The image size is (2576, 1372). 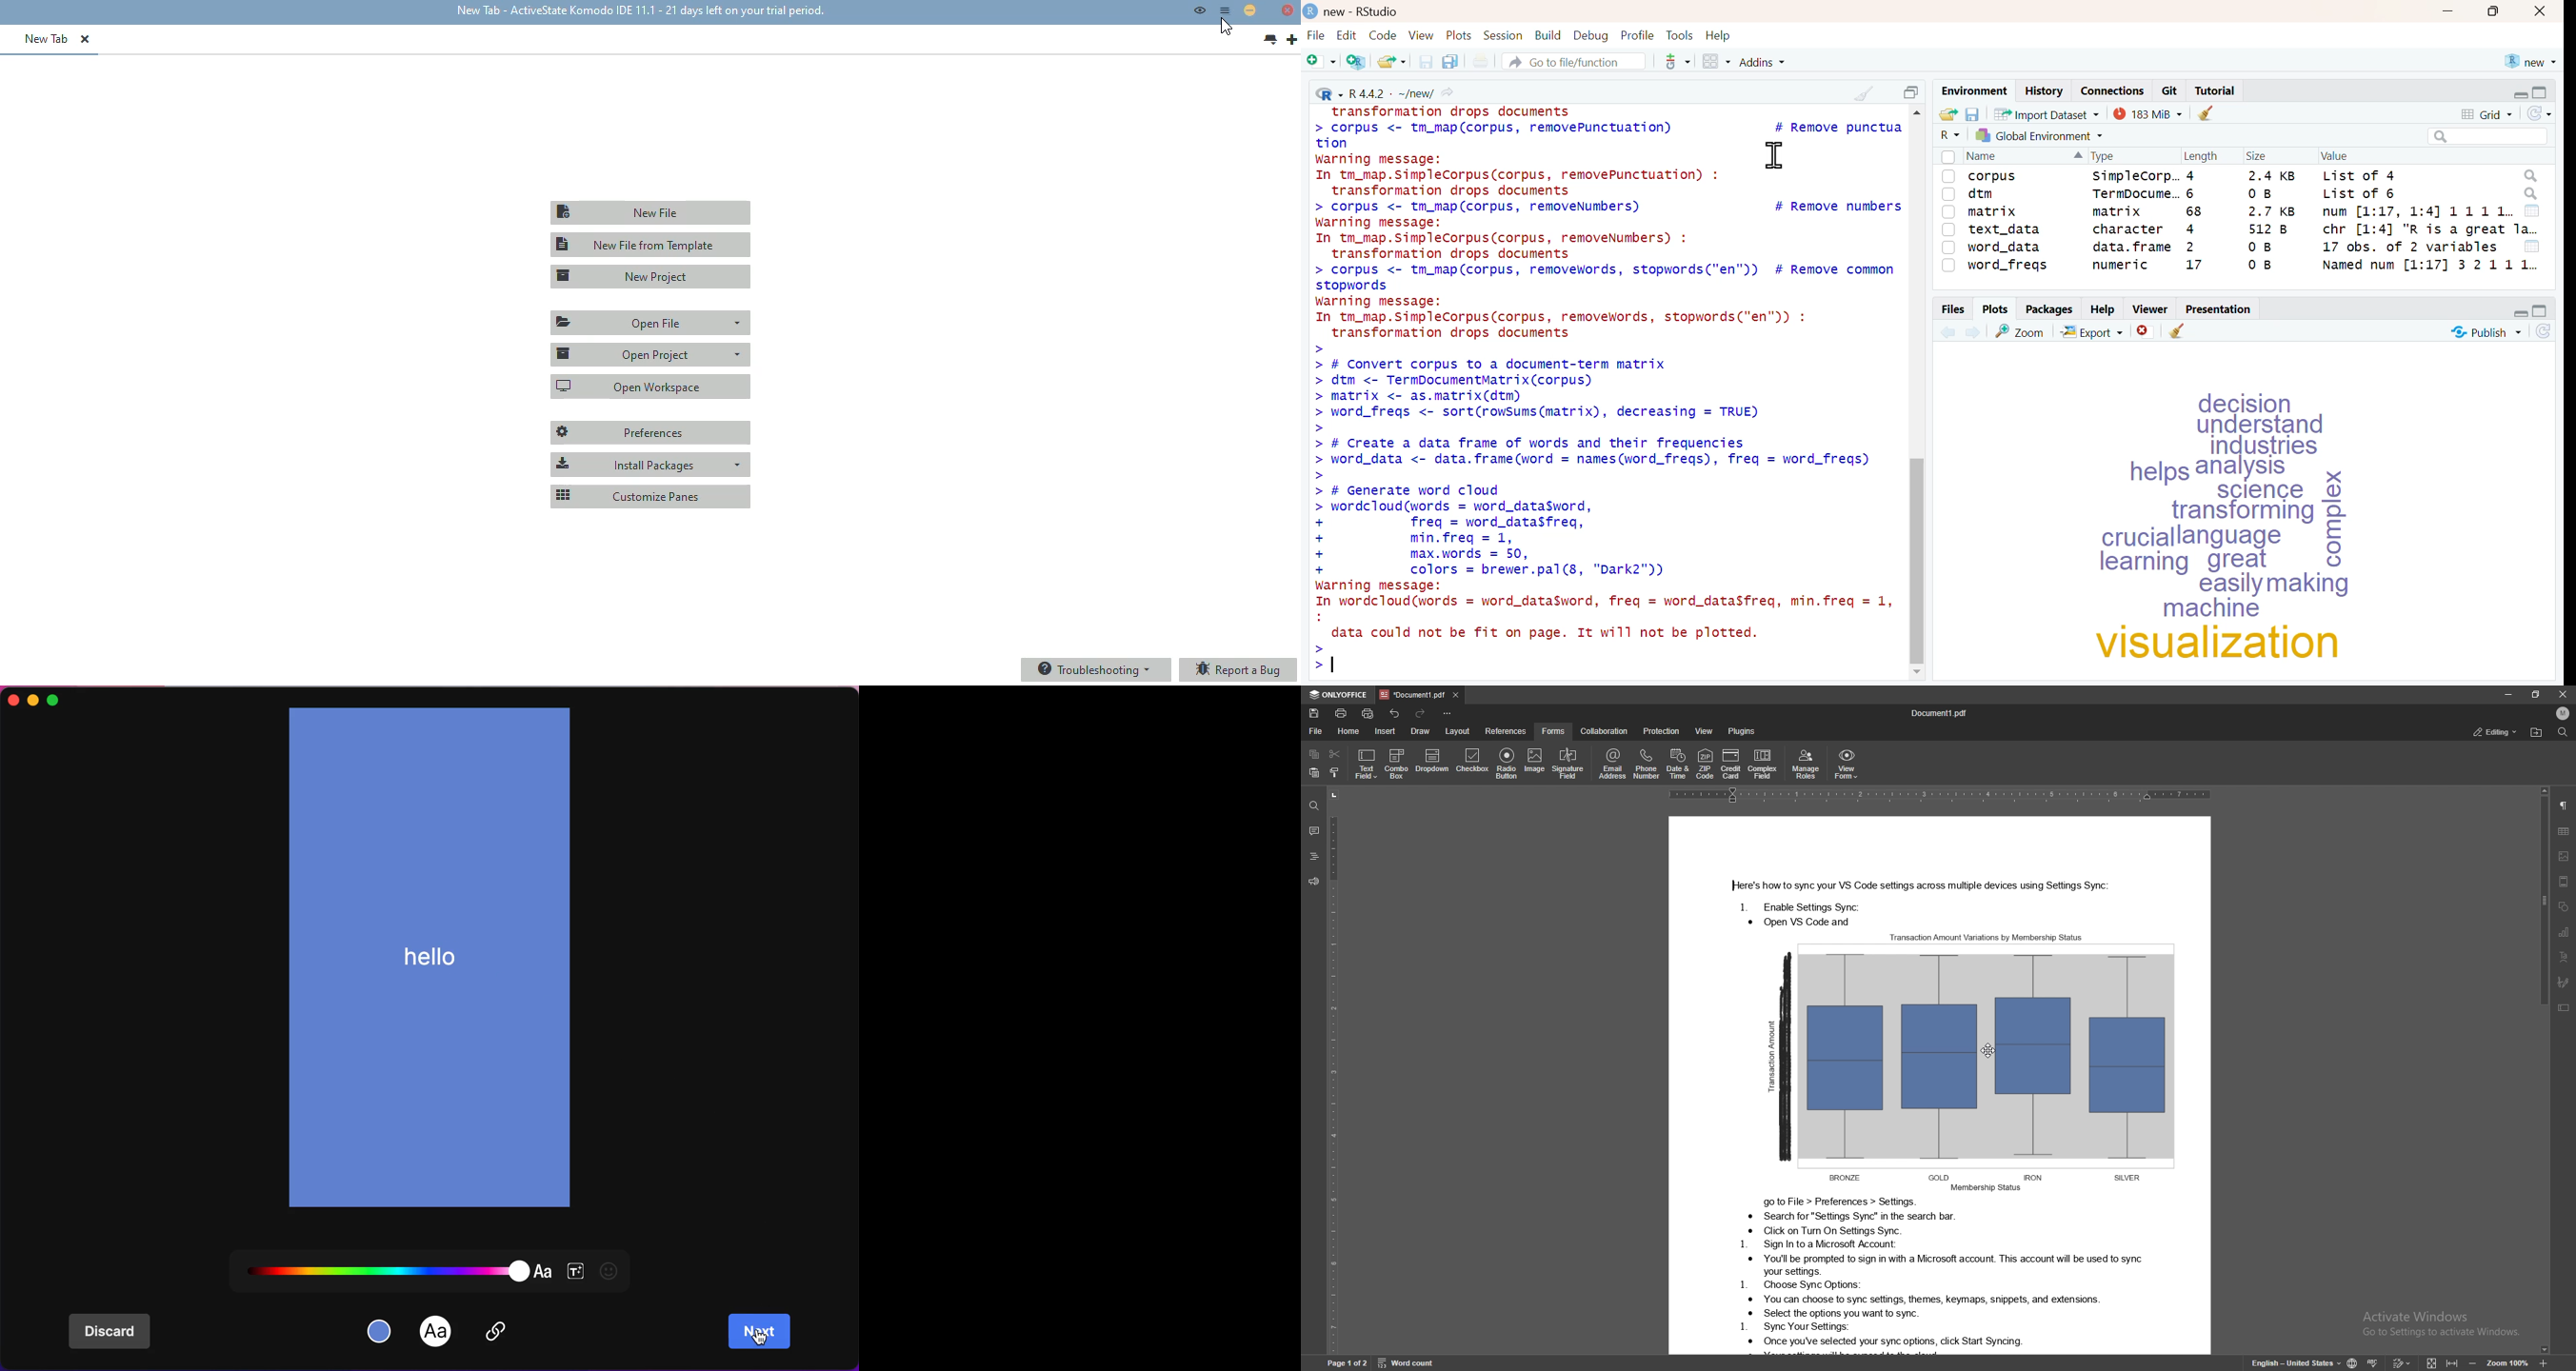 What do you see at coordinates (1316, 36) in the screenshot?
I see `File` at bounding box center [1316, 36].